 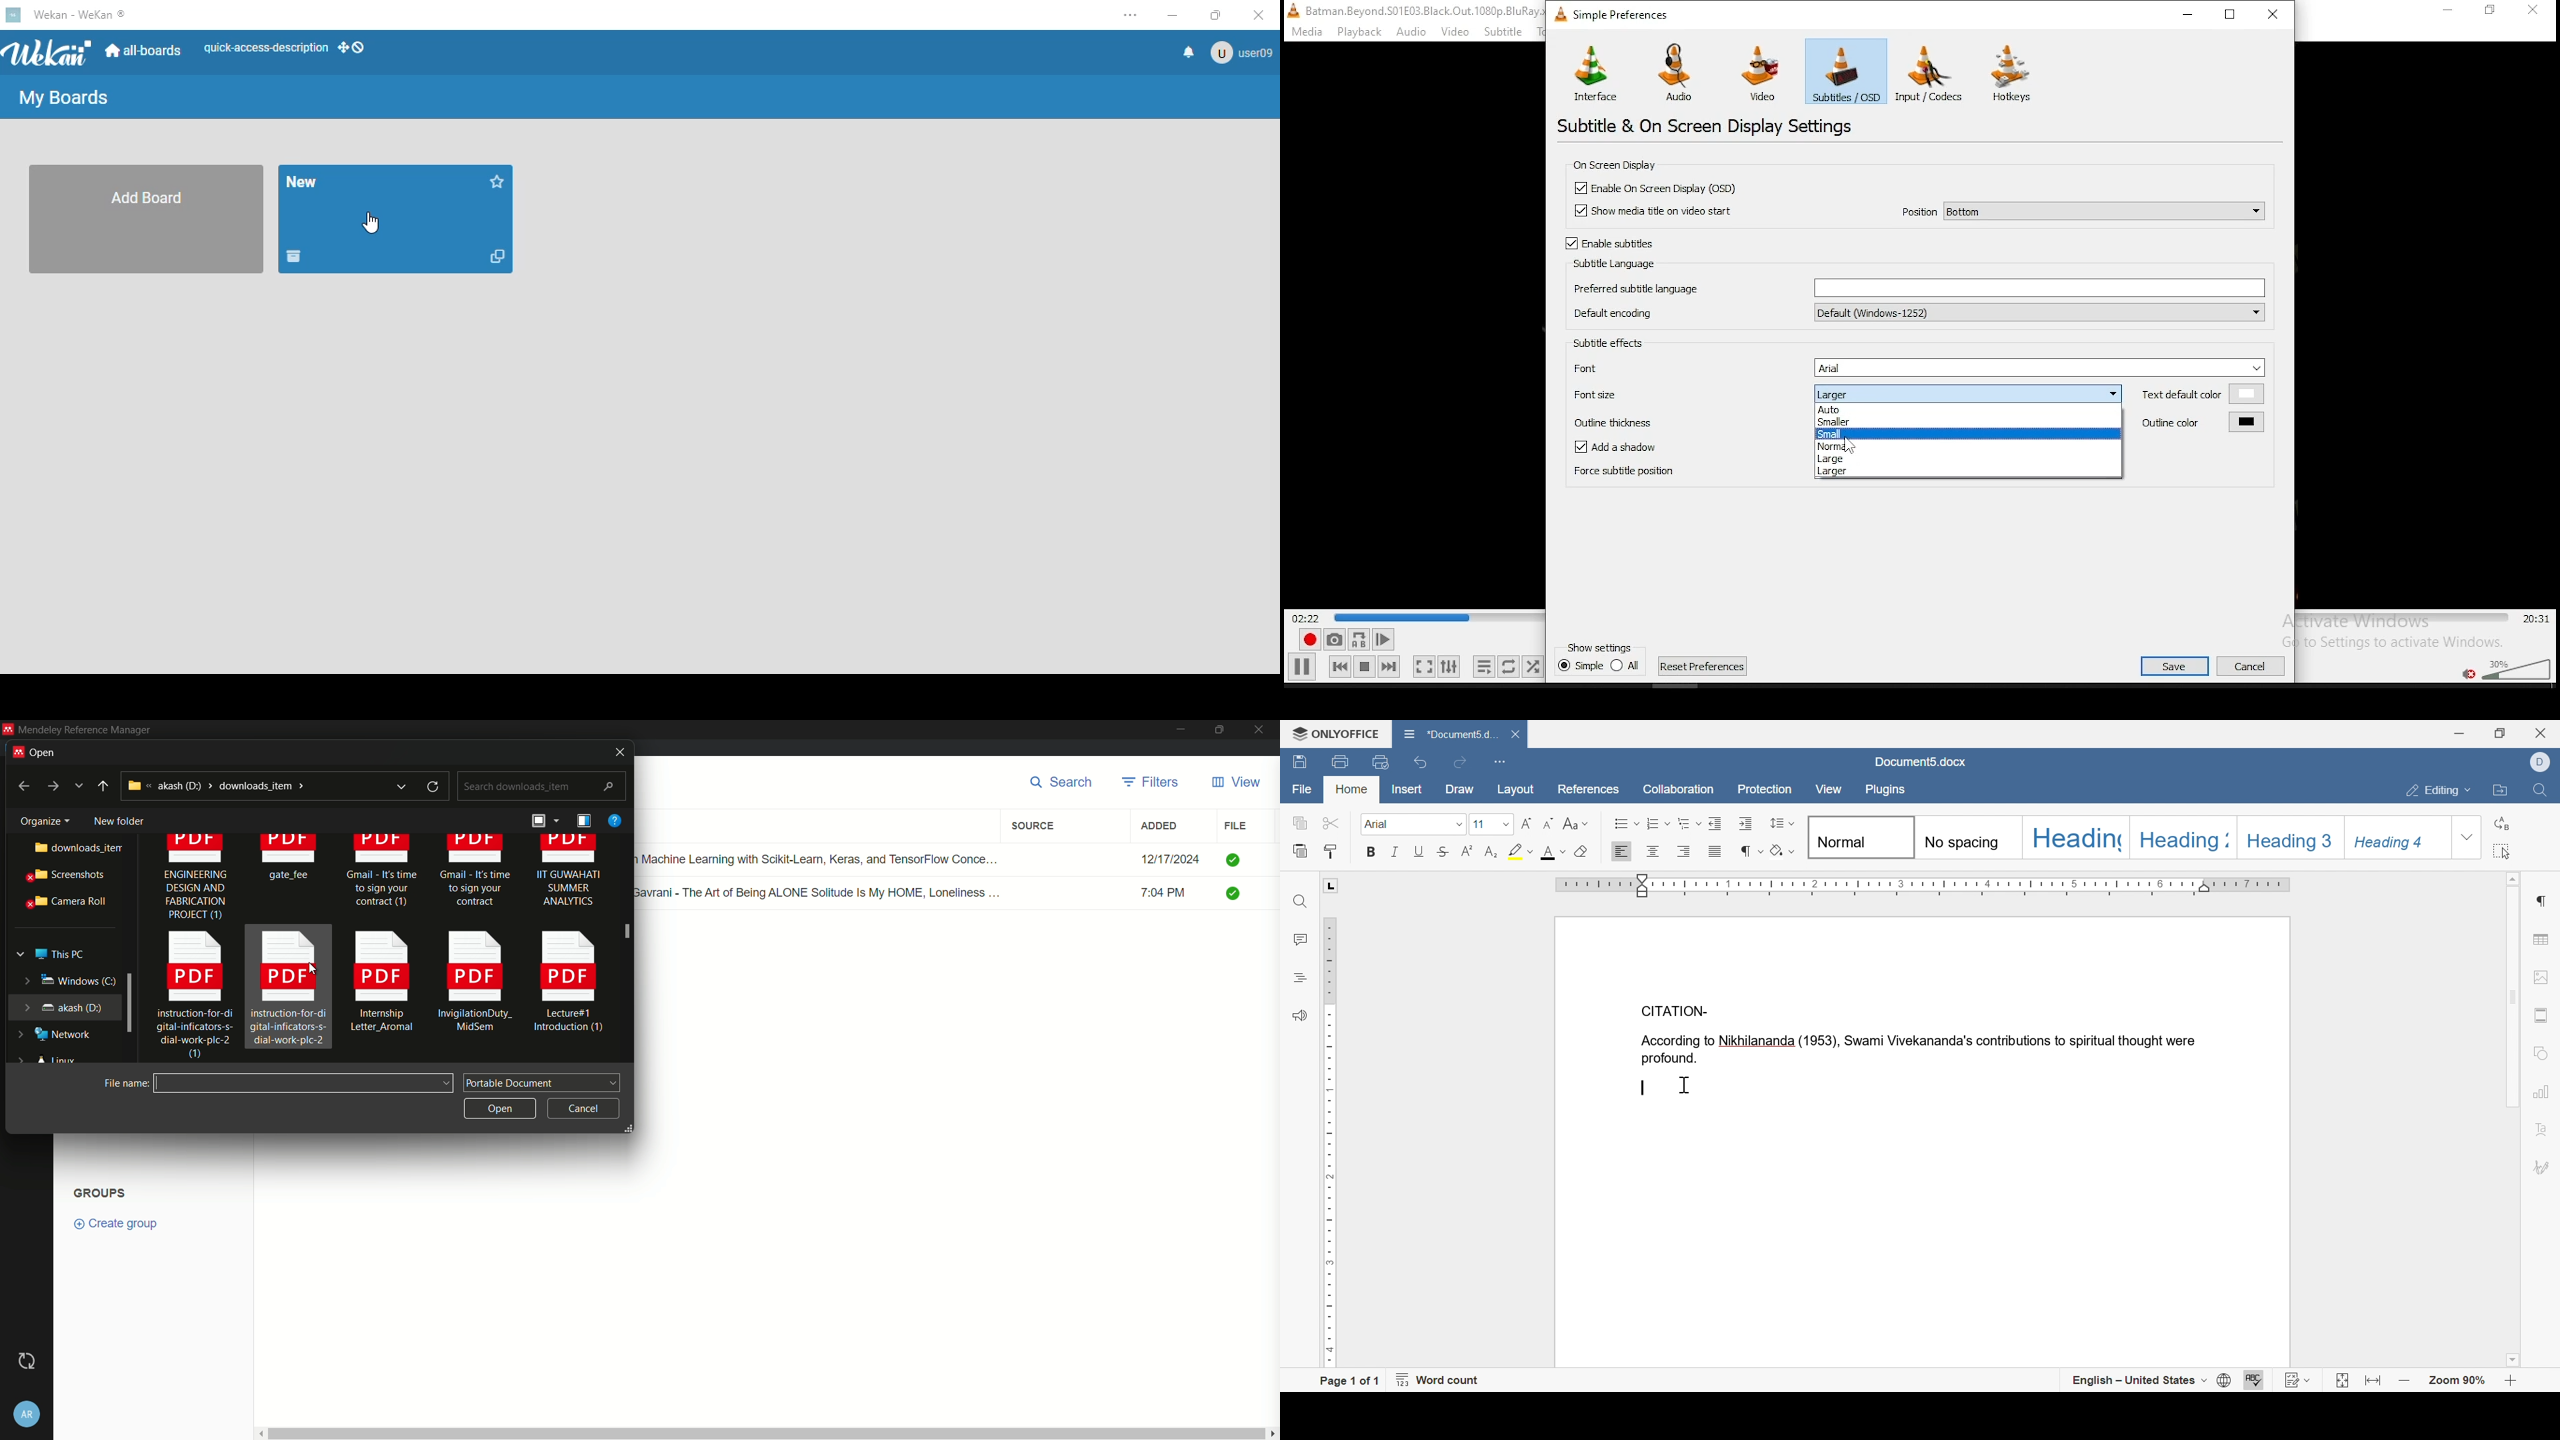 What do you see at coordinates (381, 877) in the screenshot?
I see `Gmail - It's time
to sign your
contract (1)` at bounding box center [381, 877].